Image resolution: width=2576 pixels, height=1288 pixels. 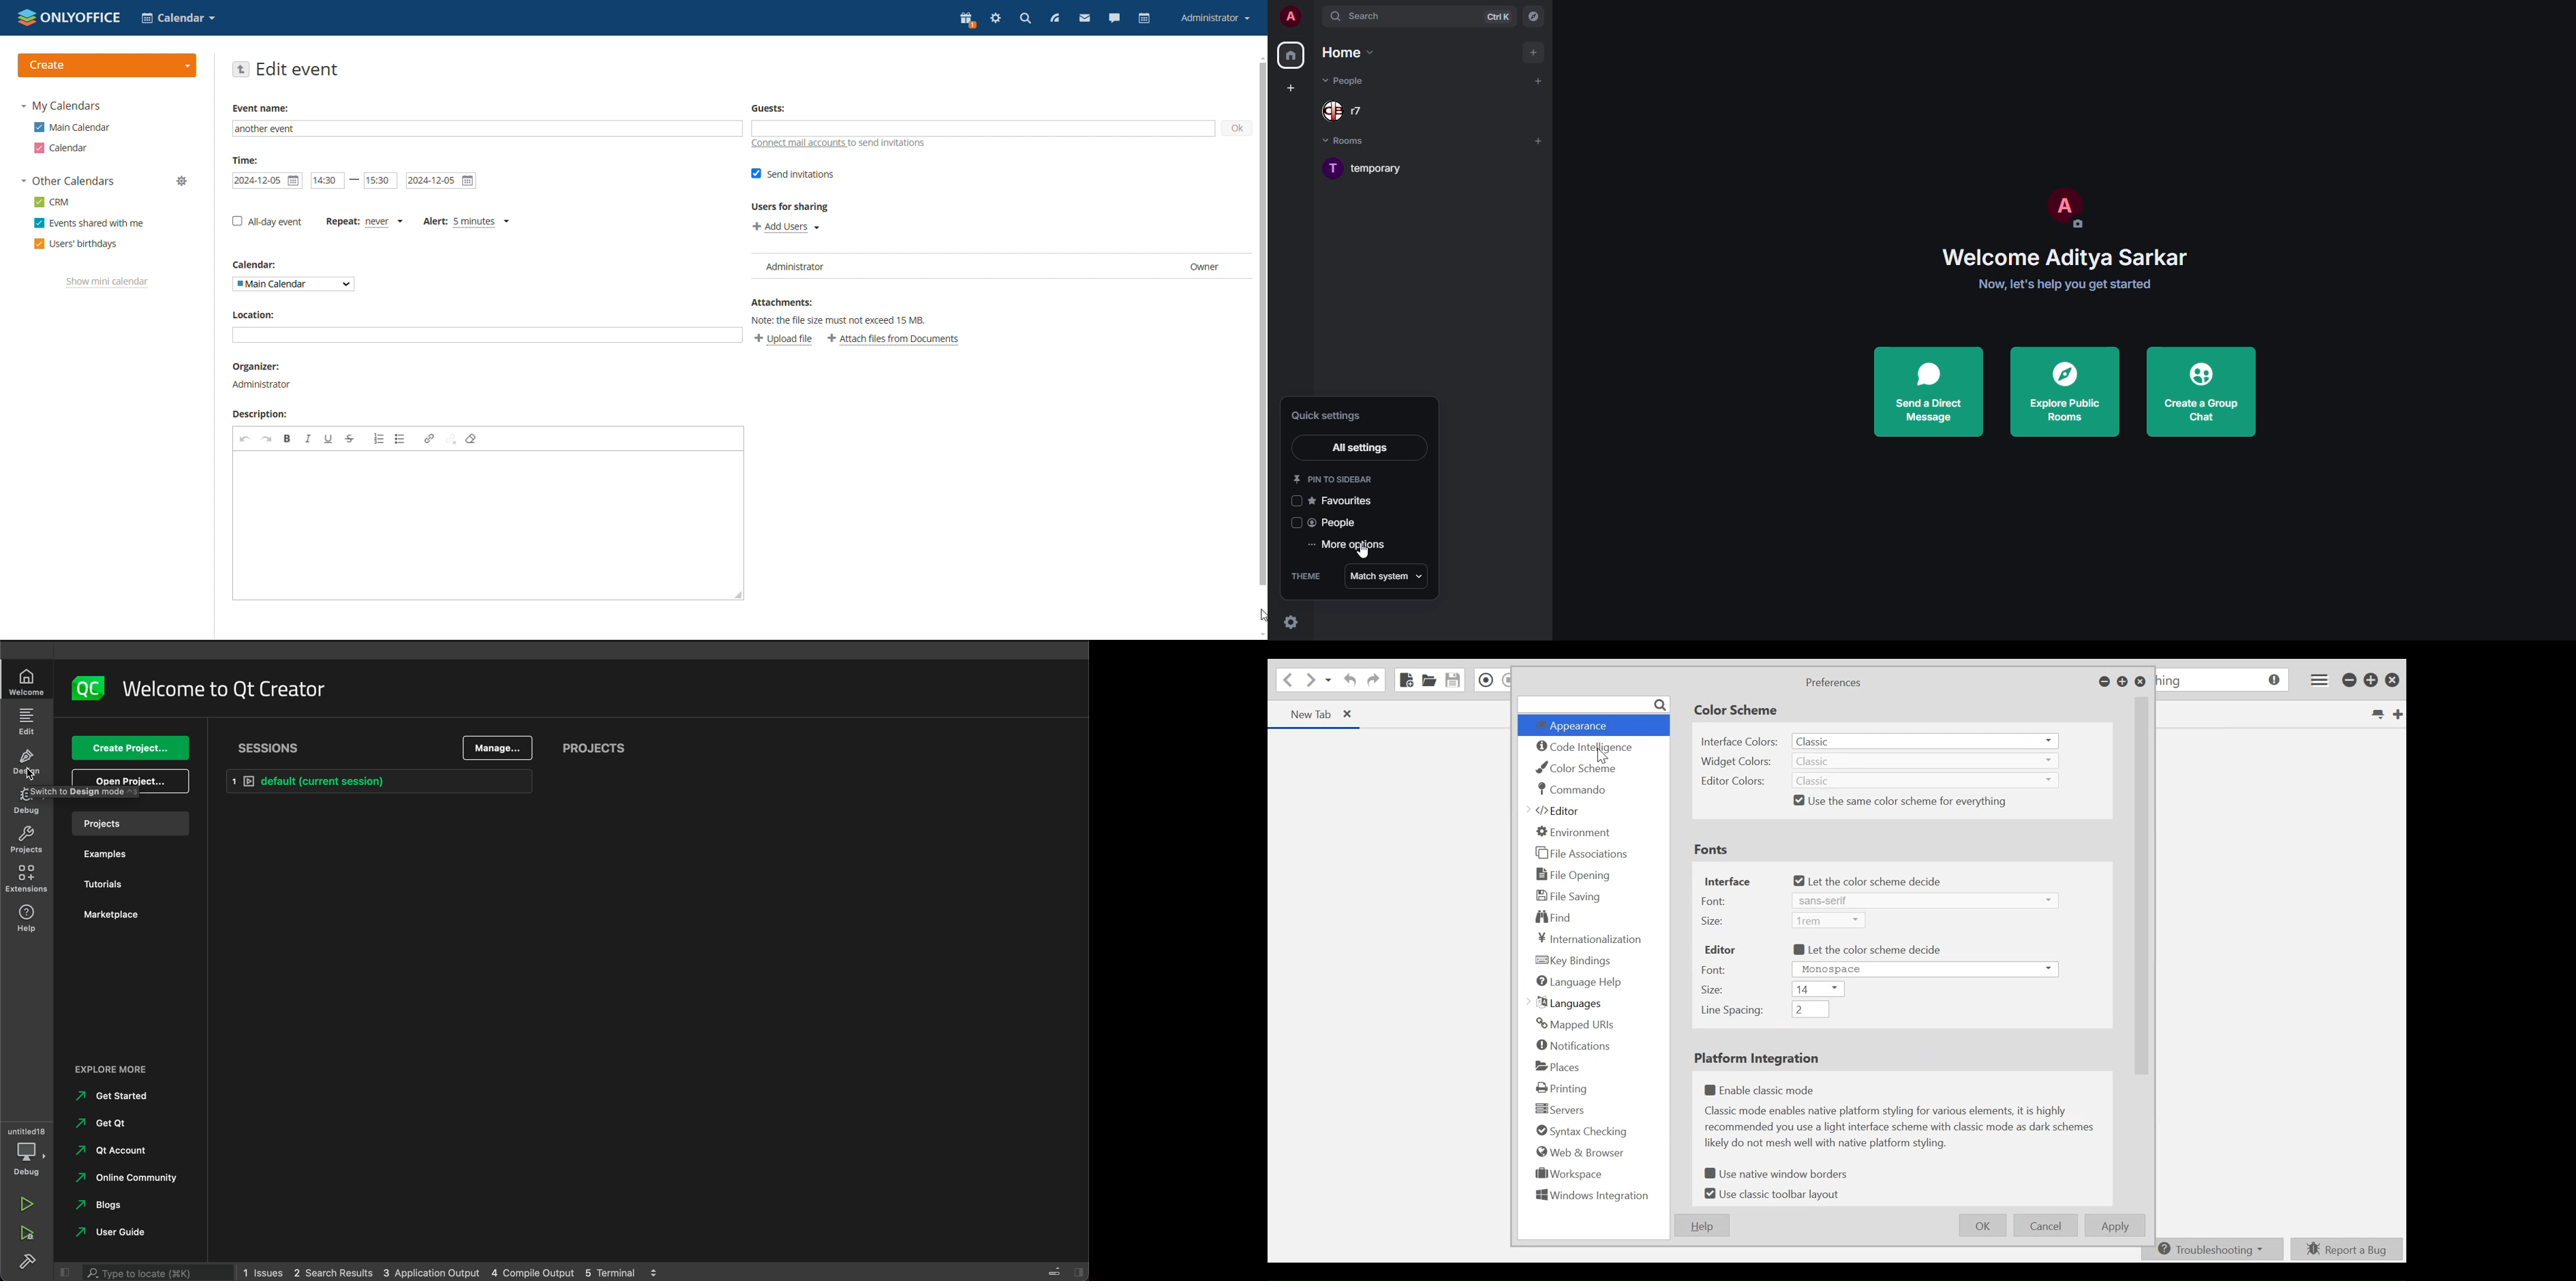 I want to click on set alert, so click(x=468, y=222).